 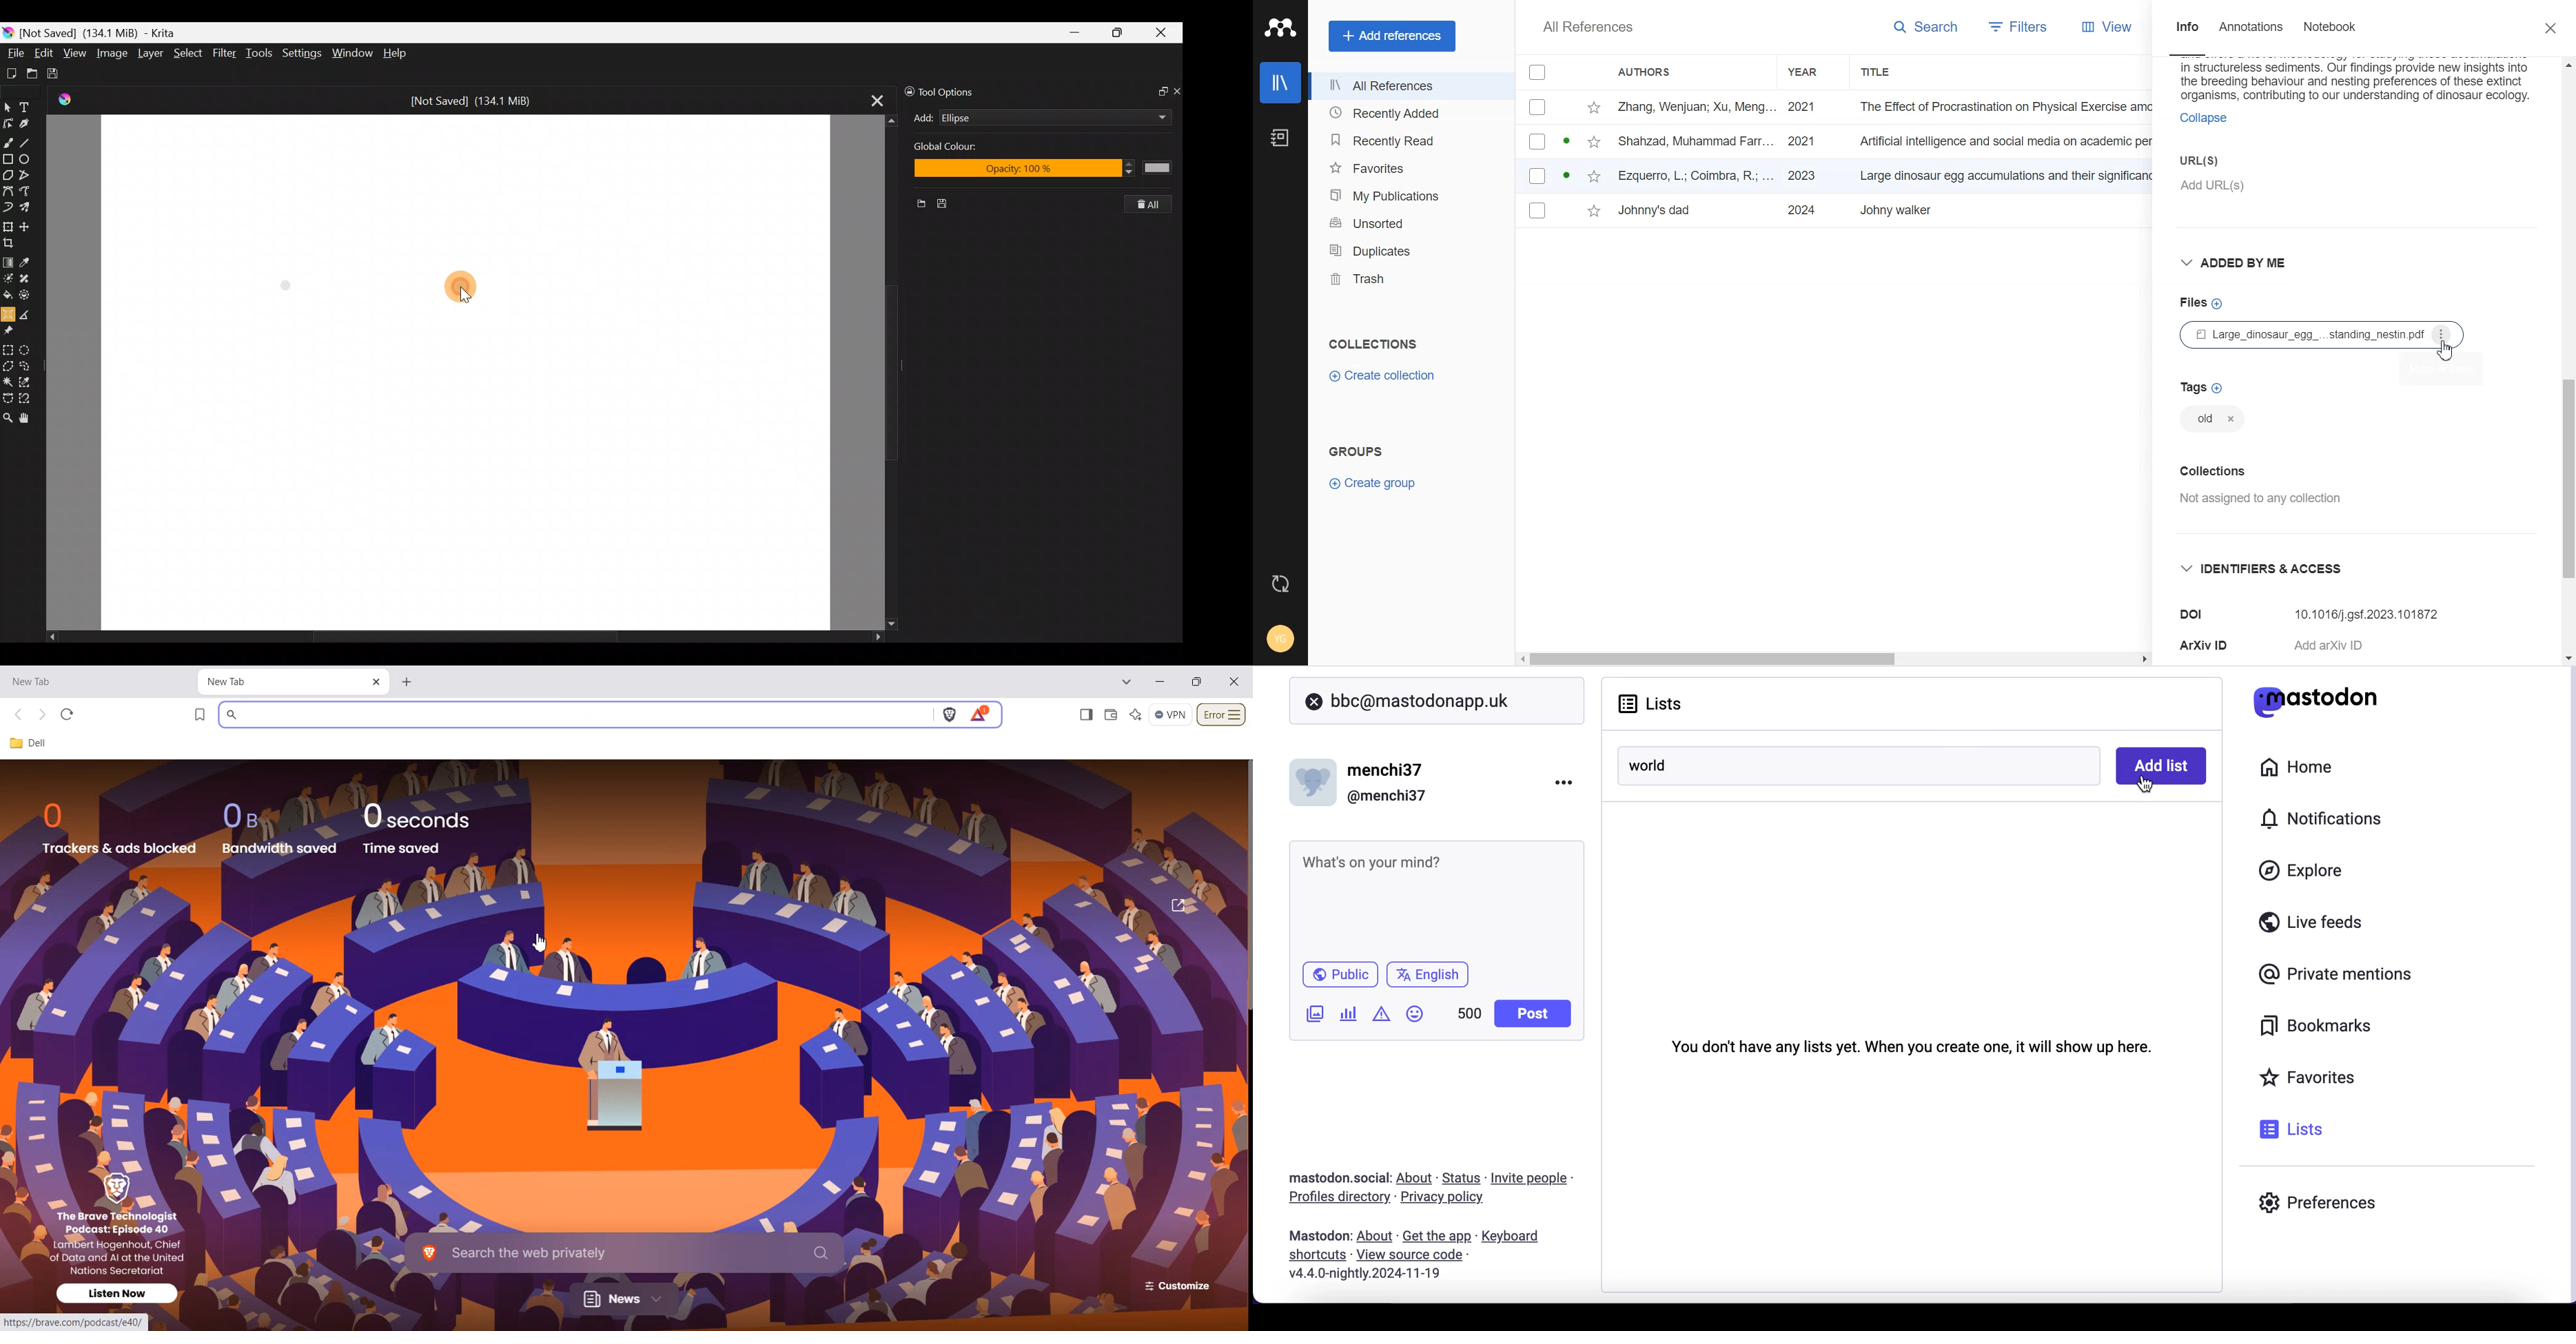 What do you see at coordinates (119, 848) in the screenshot?
I see `Trackers & ads blocked` at bounding box center [119, 848].